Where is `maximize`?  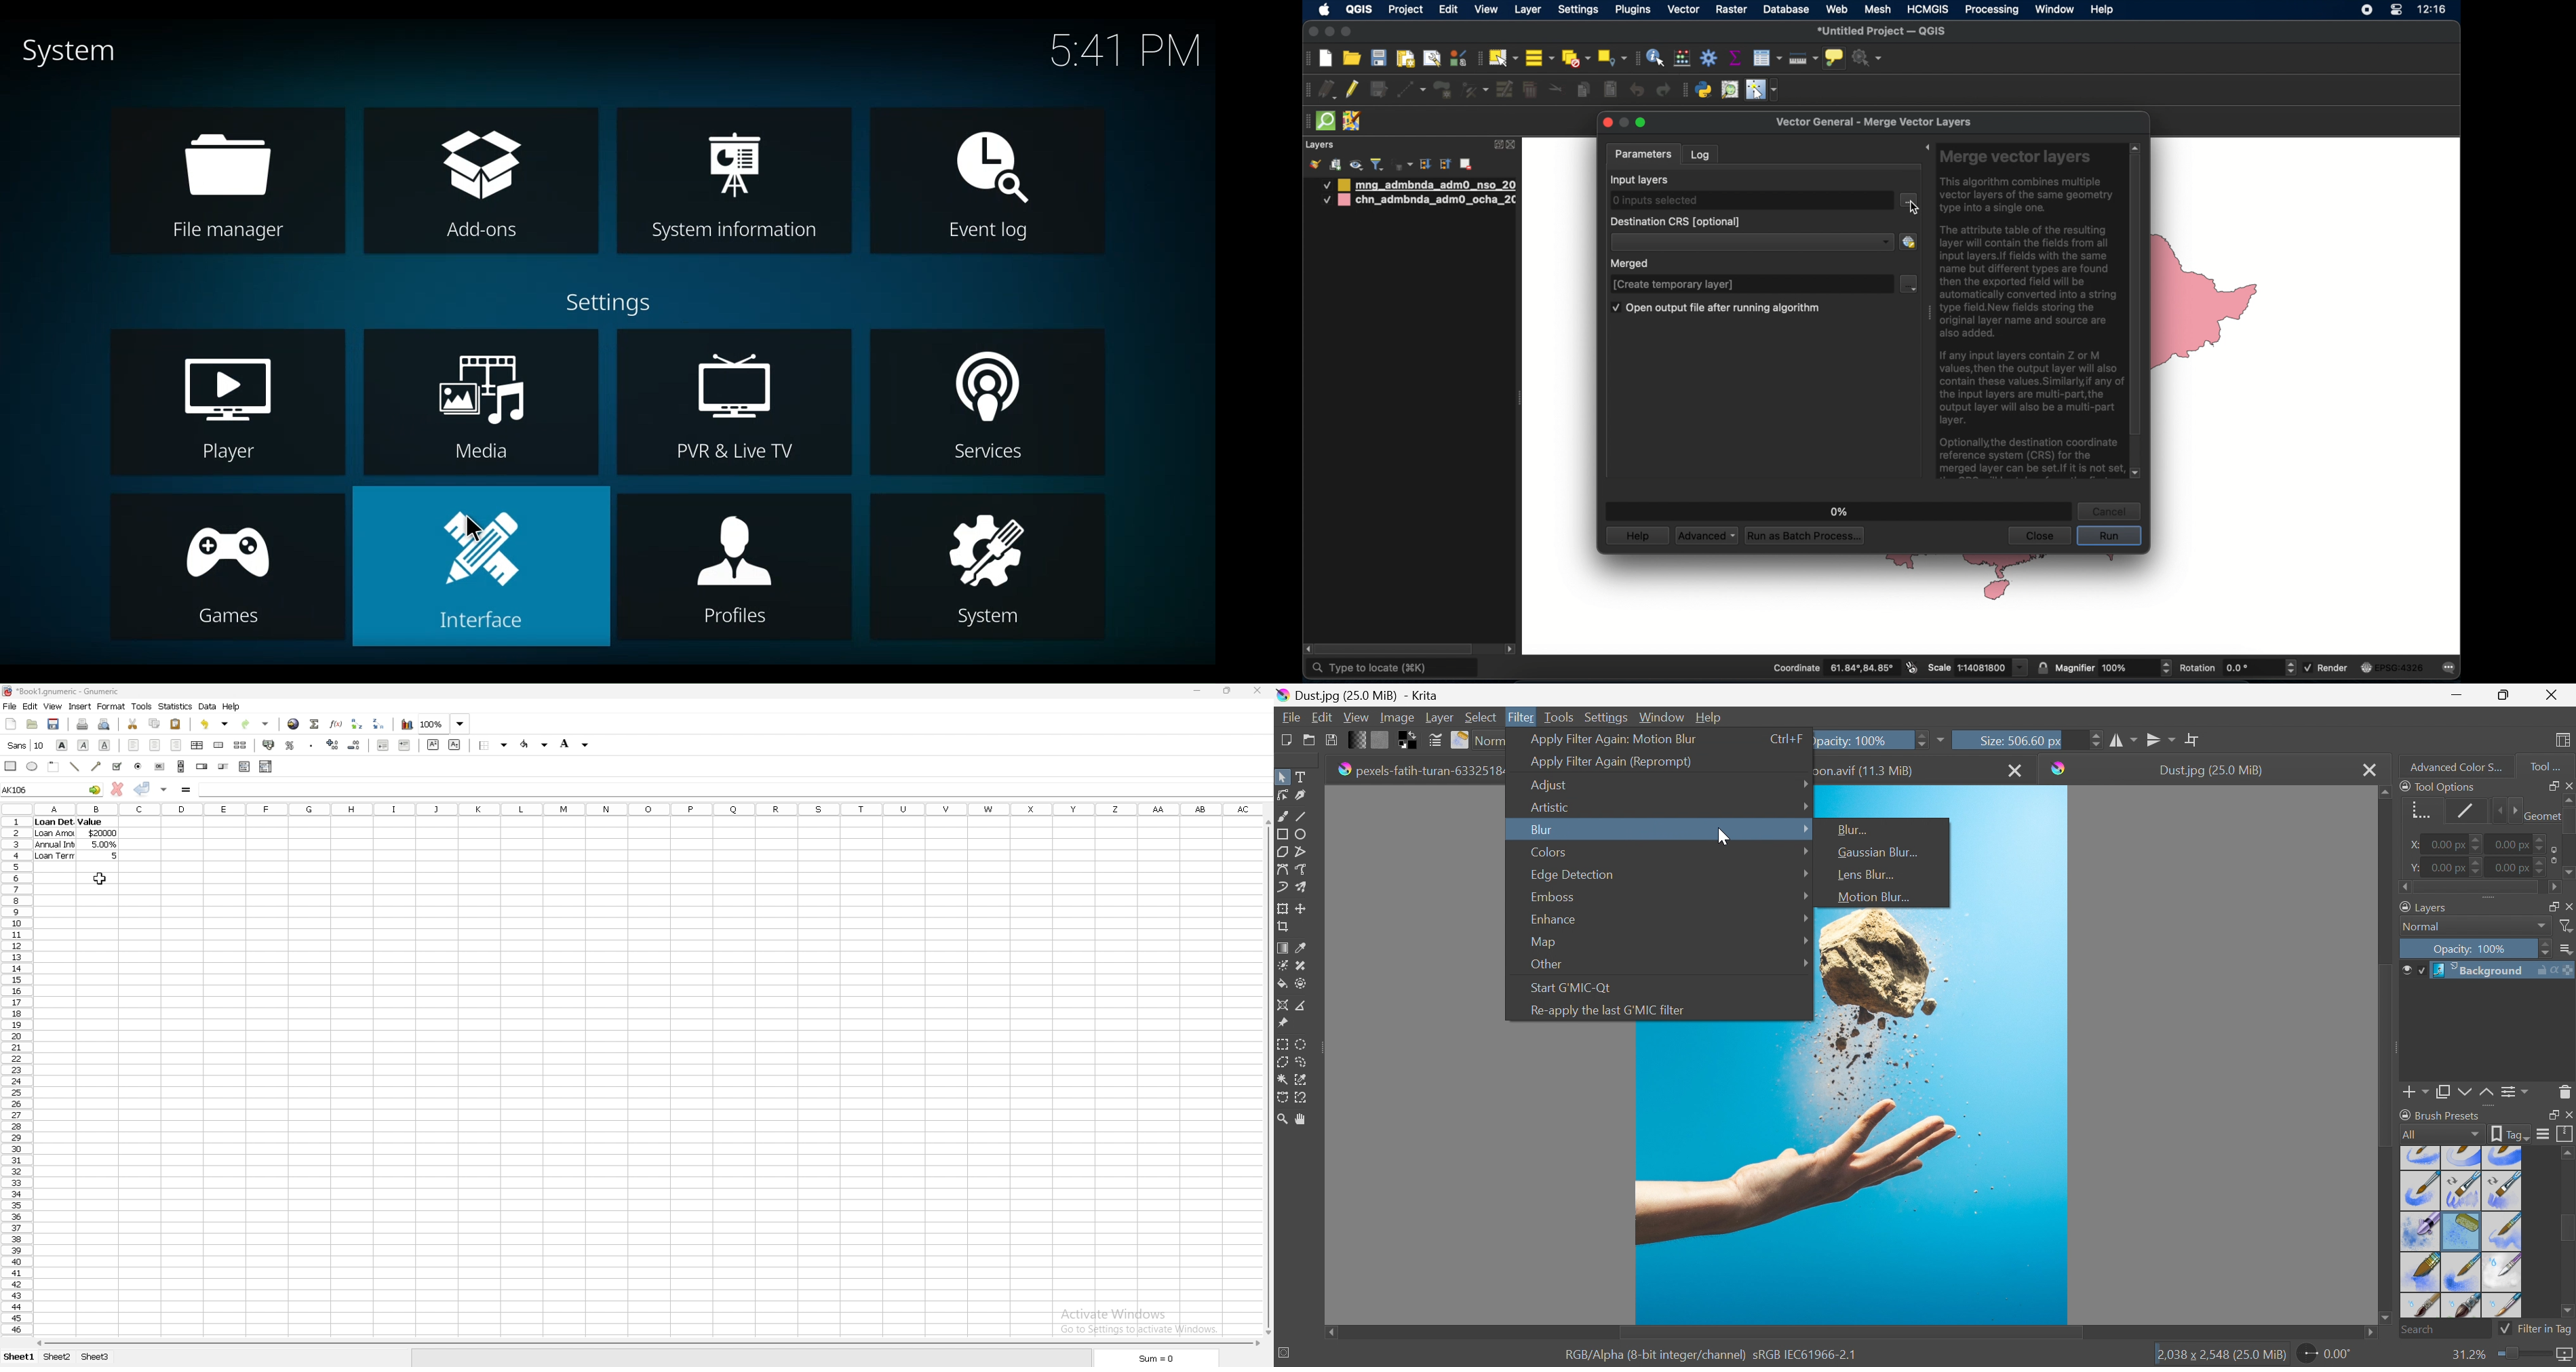
maximize is located at coordinates (1347, 32).